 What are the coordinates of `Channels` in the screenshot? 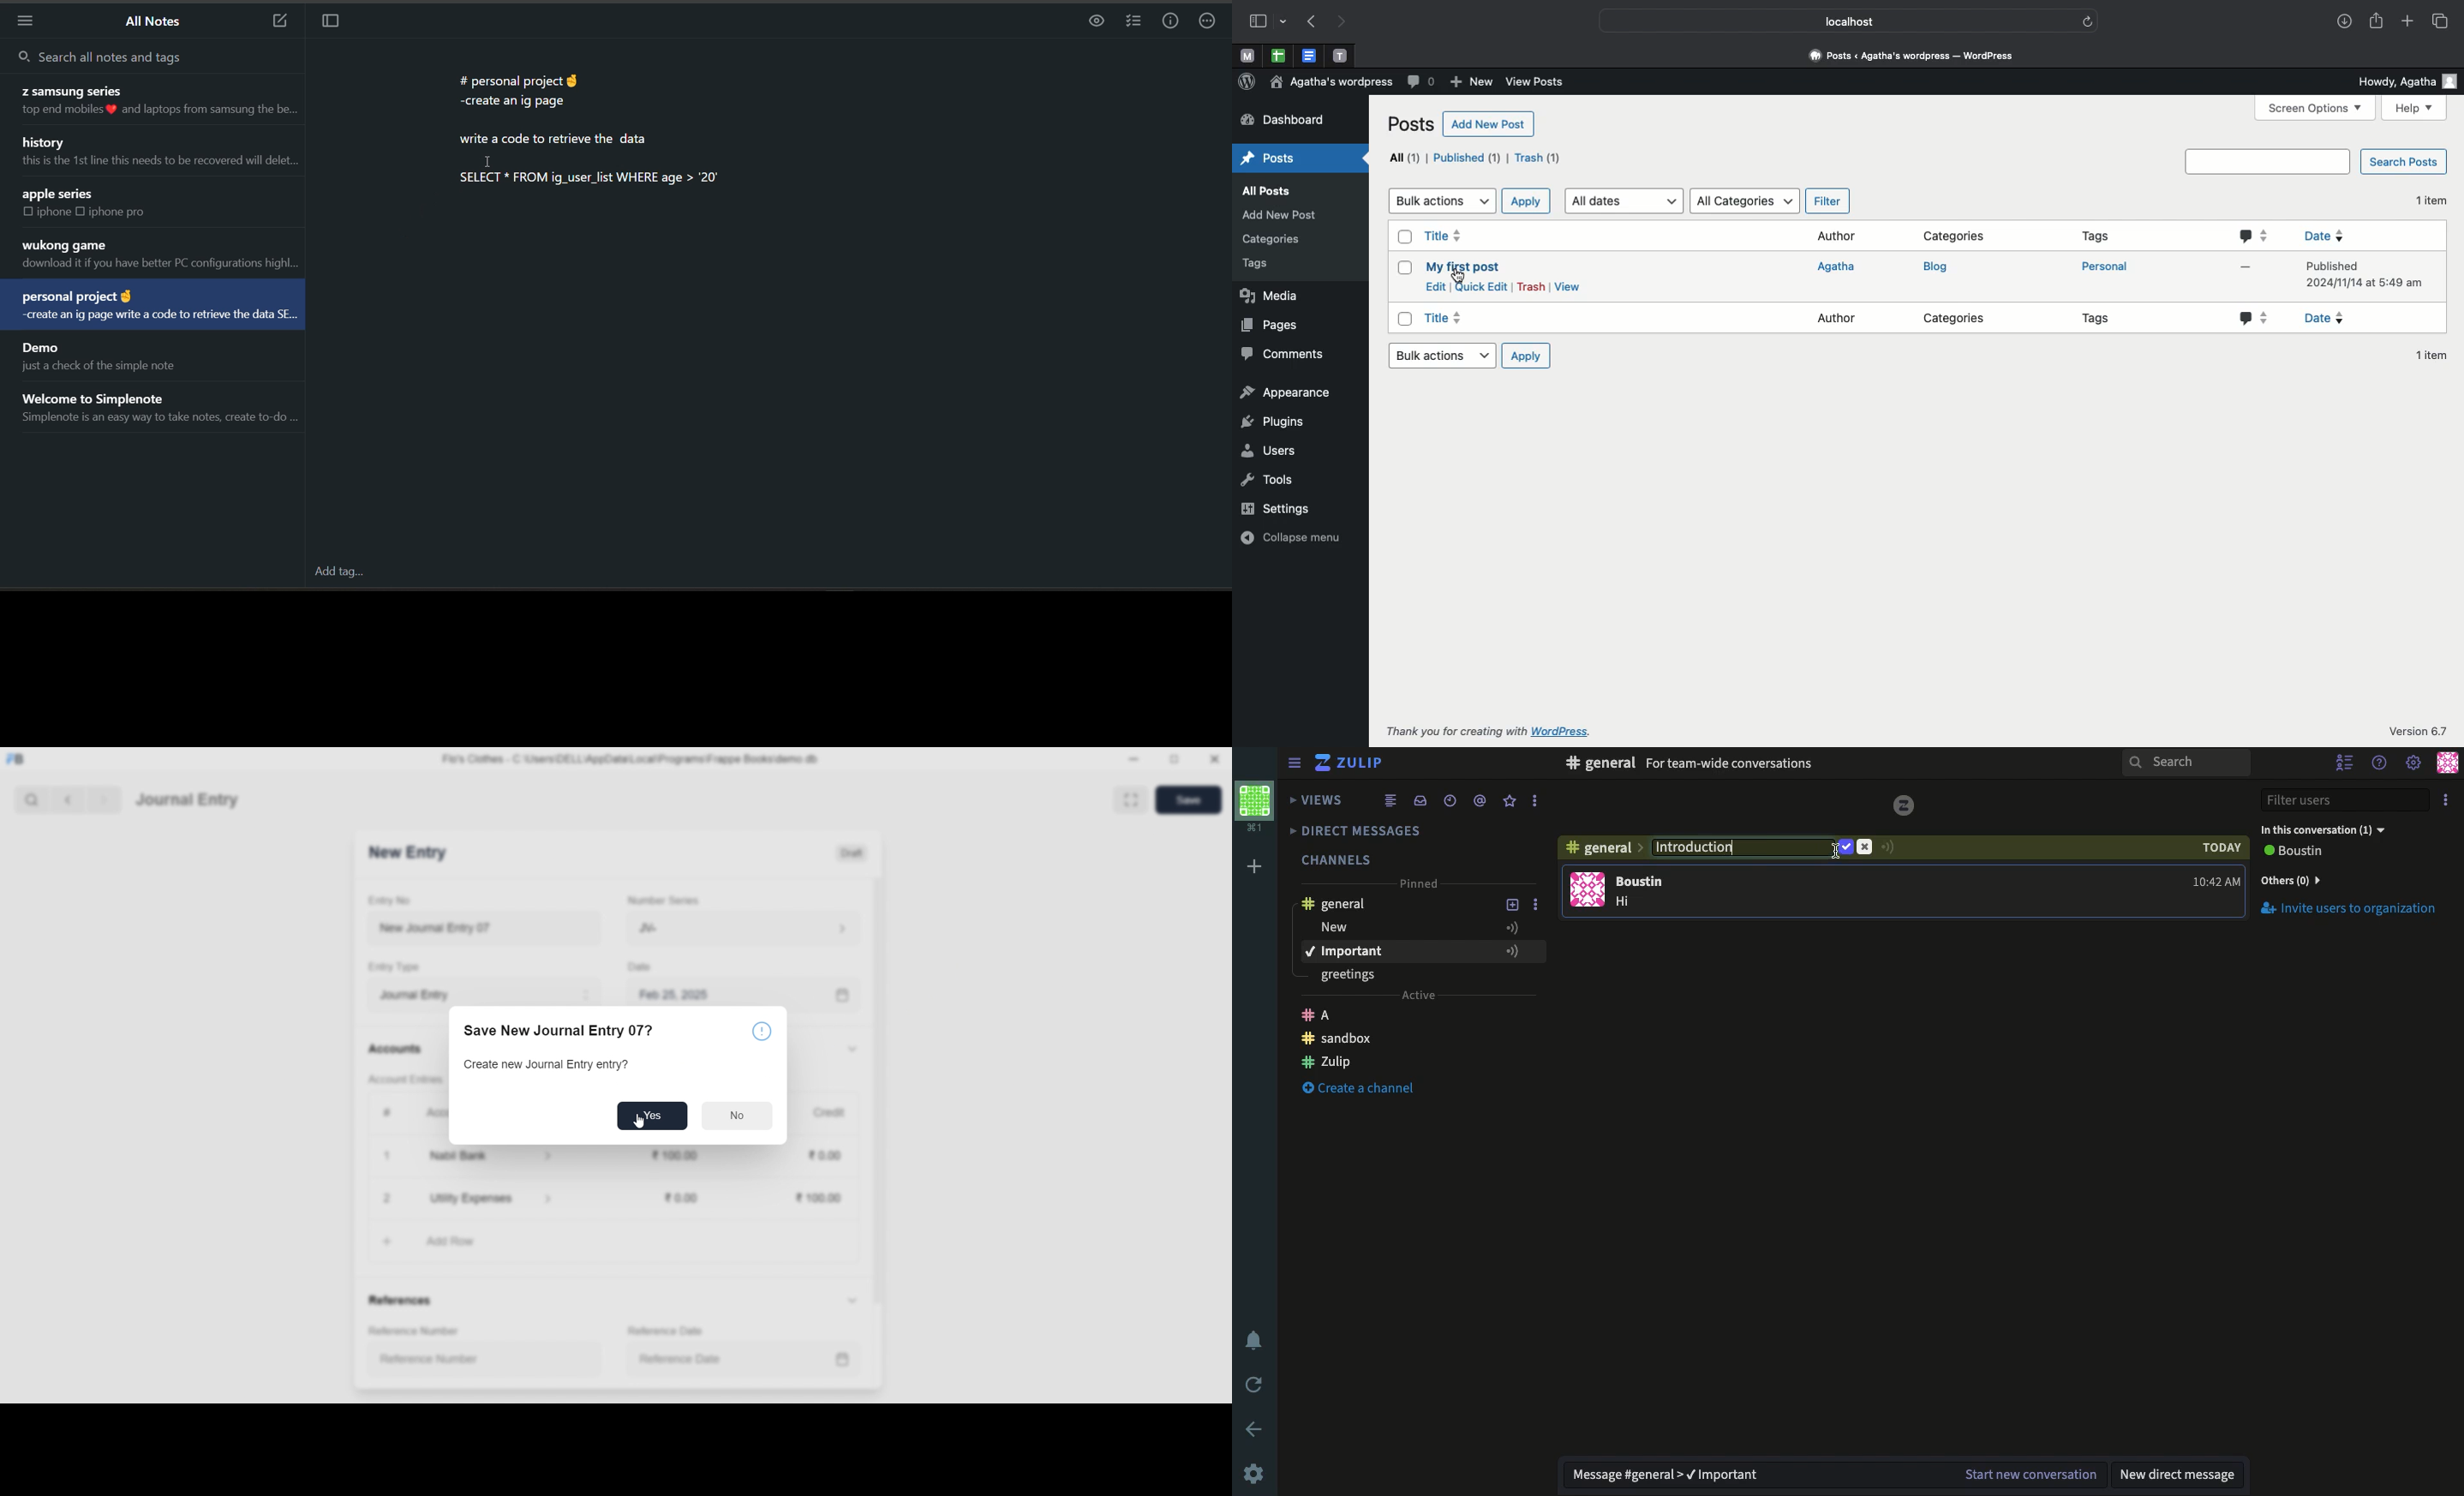 It's located at (1338, 856).